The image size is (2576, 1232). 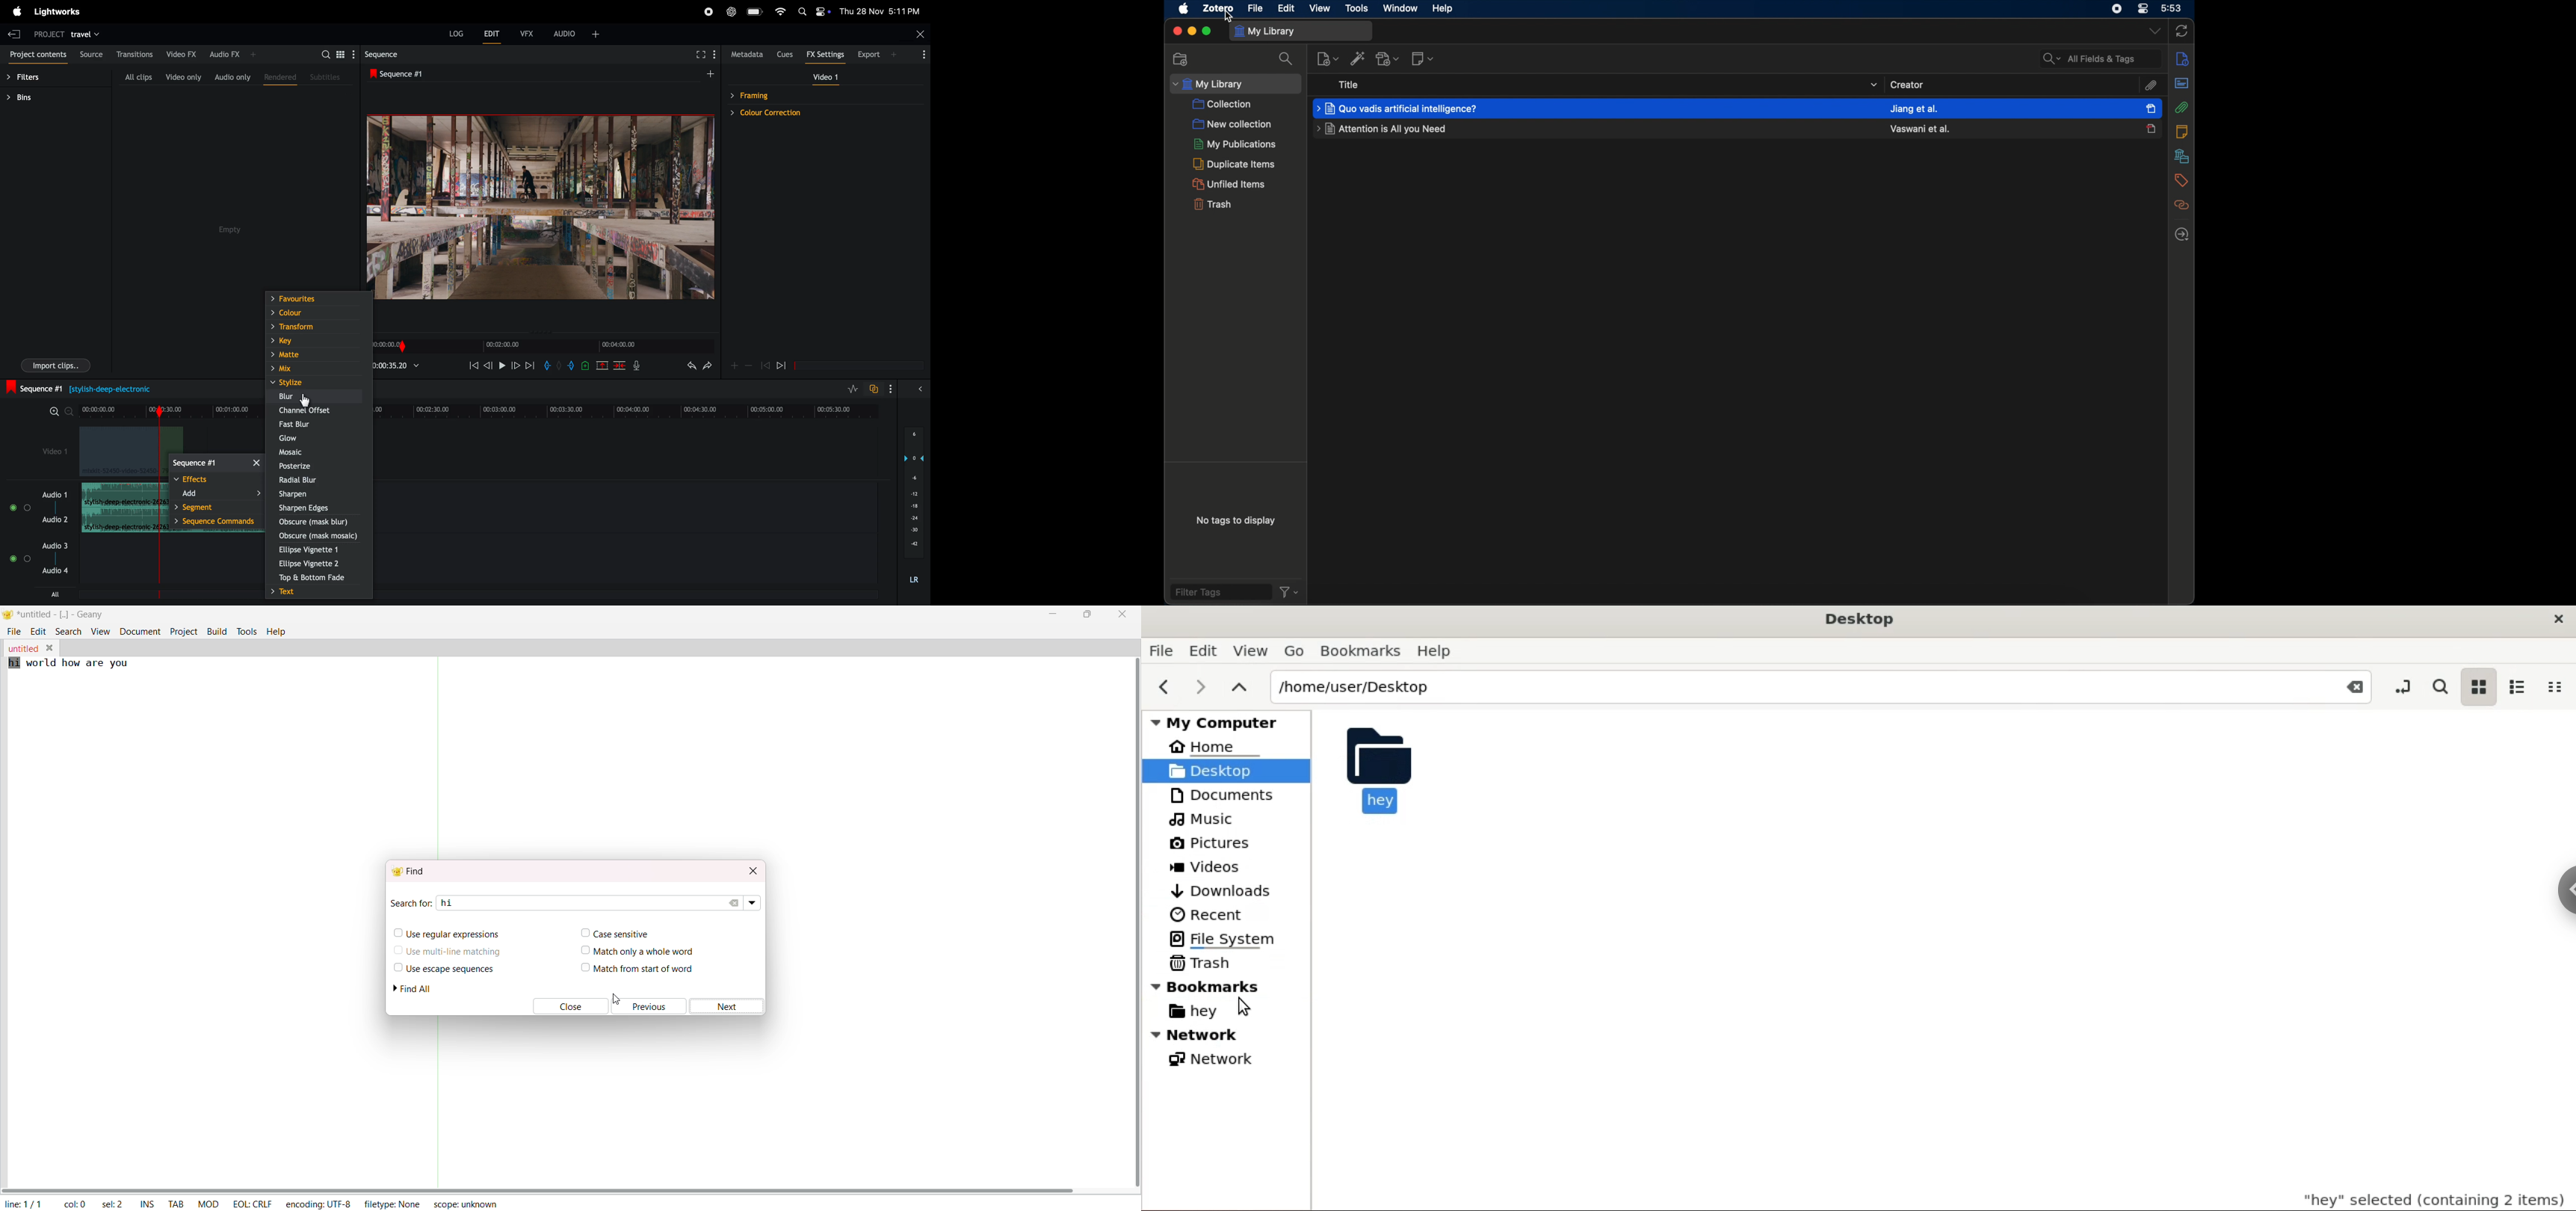 What do you see at coordinates (1180, 59) in the screenshot?
I see `new collection` at bounding box center [1180, 59].